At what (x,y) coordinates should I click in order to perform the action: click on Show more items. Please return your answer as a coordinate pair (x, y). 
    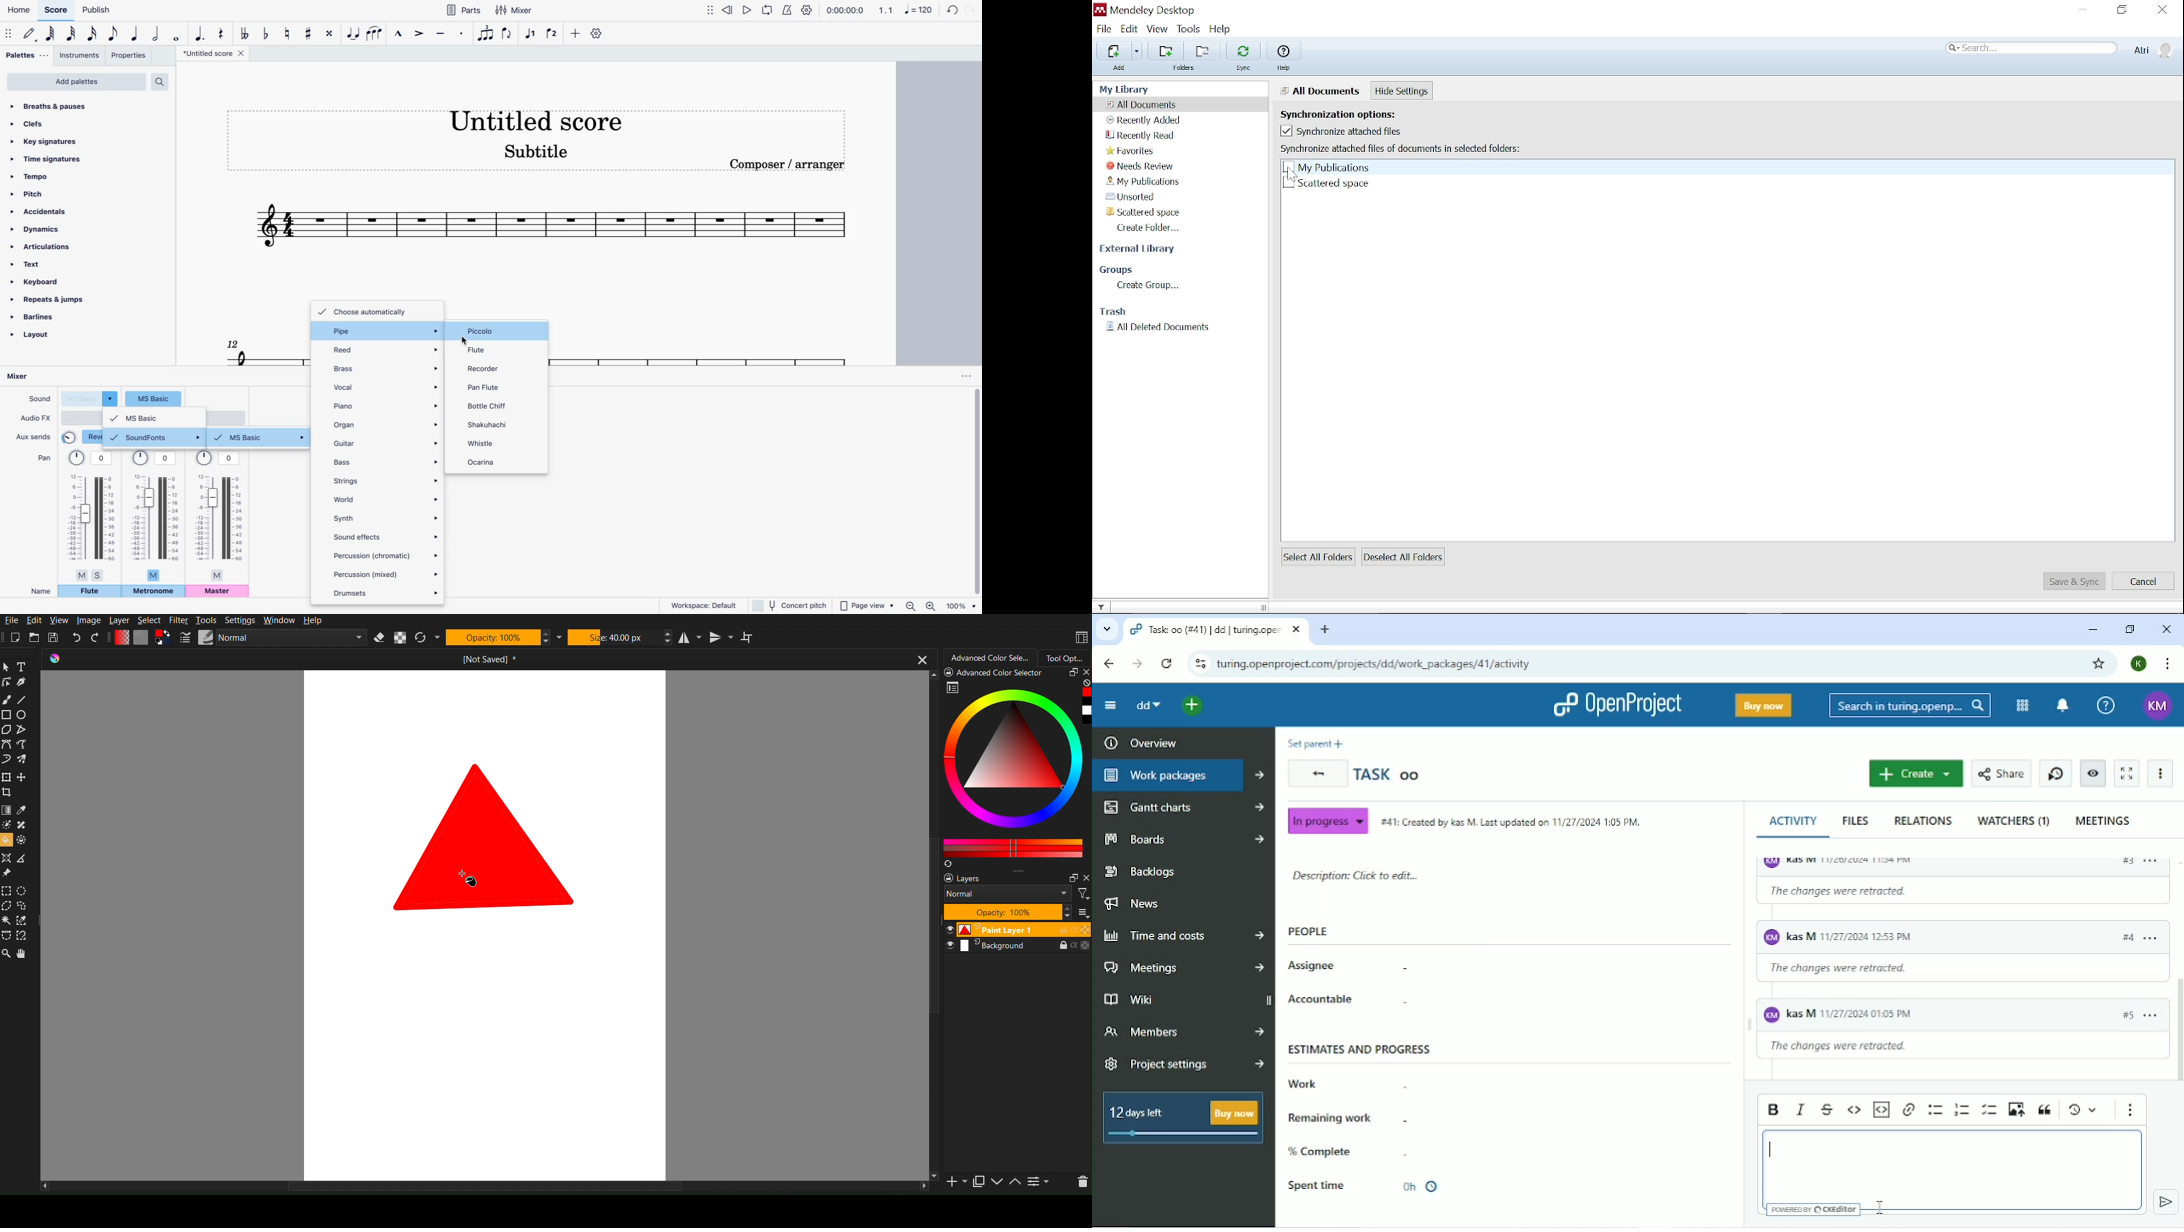
    Looking at the image, I should click on (2131, 1111).